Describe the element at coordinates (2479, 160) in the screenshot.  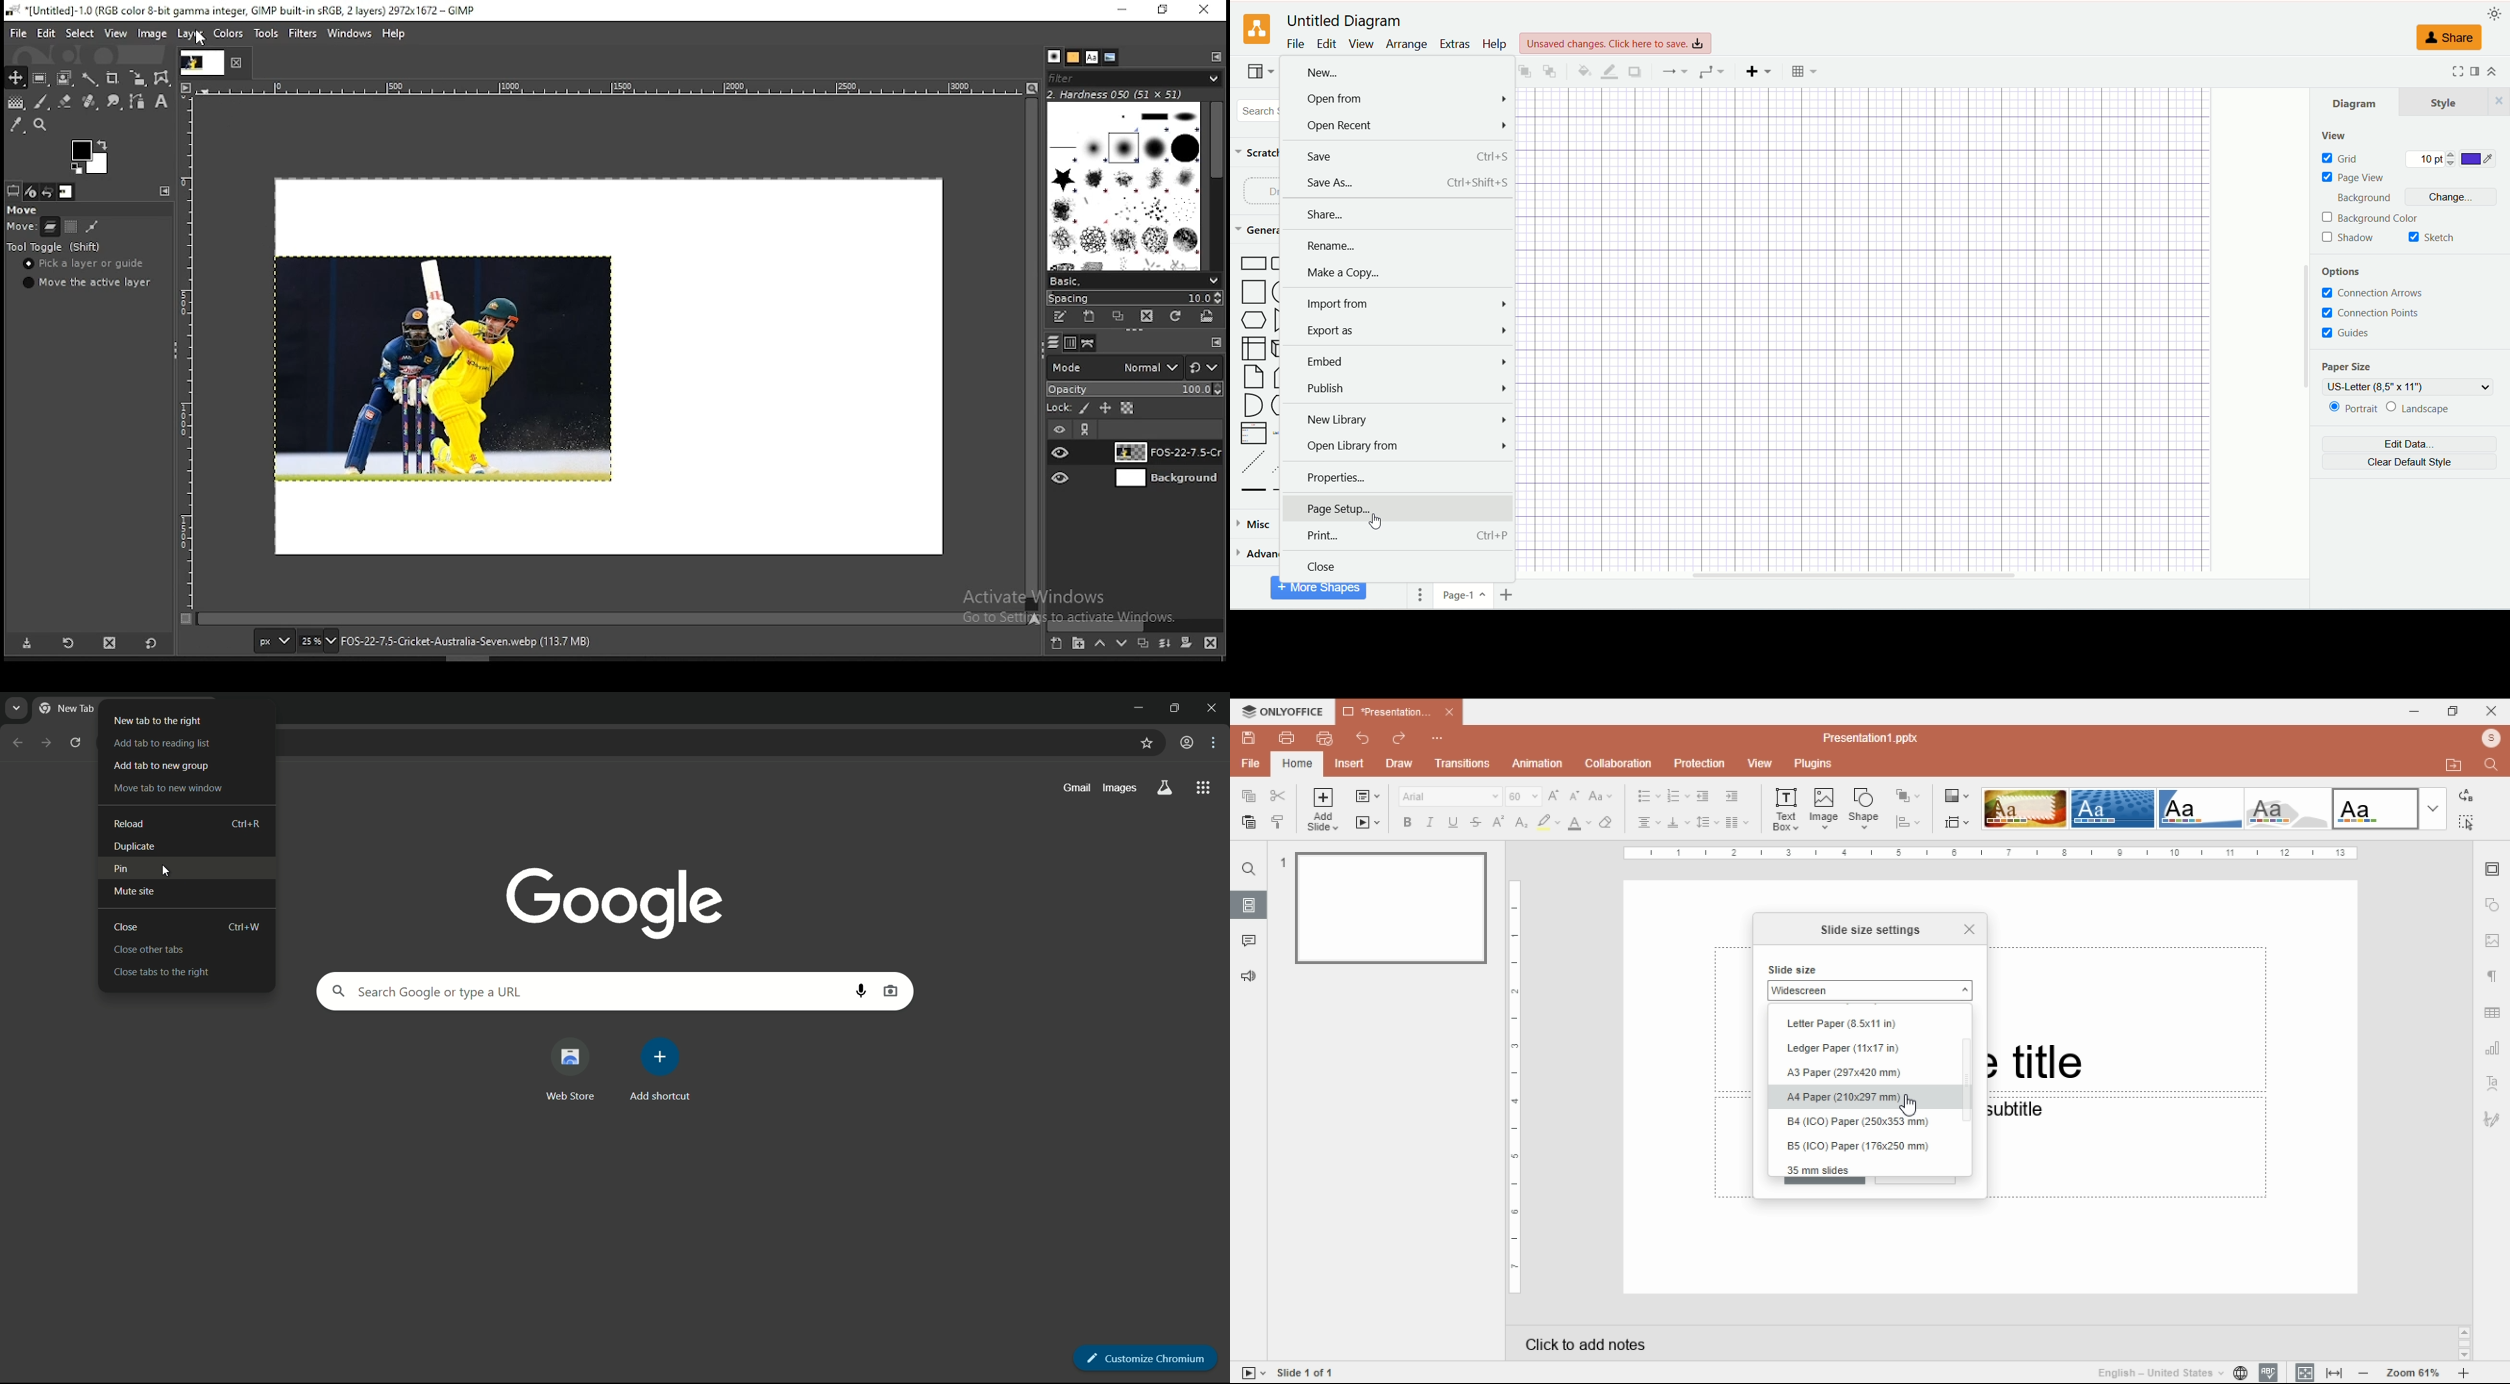
I see `color` at that location.